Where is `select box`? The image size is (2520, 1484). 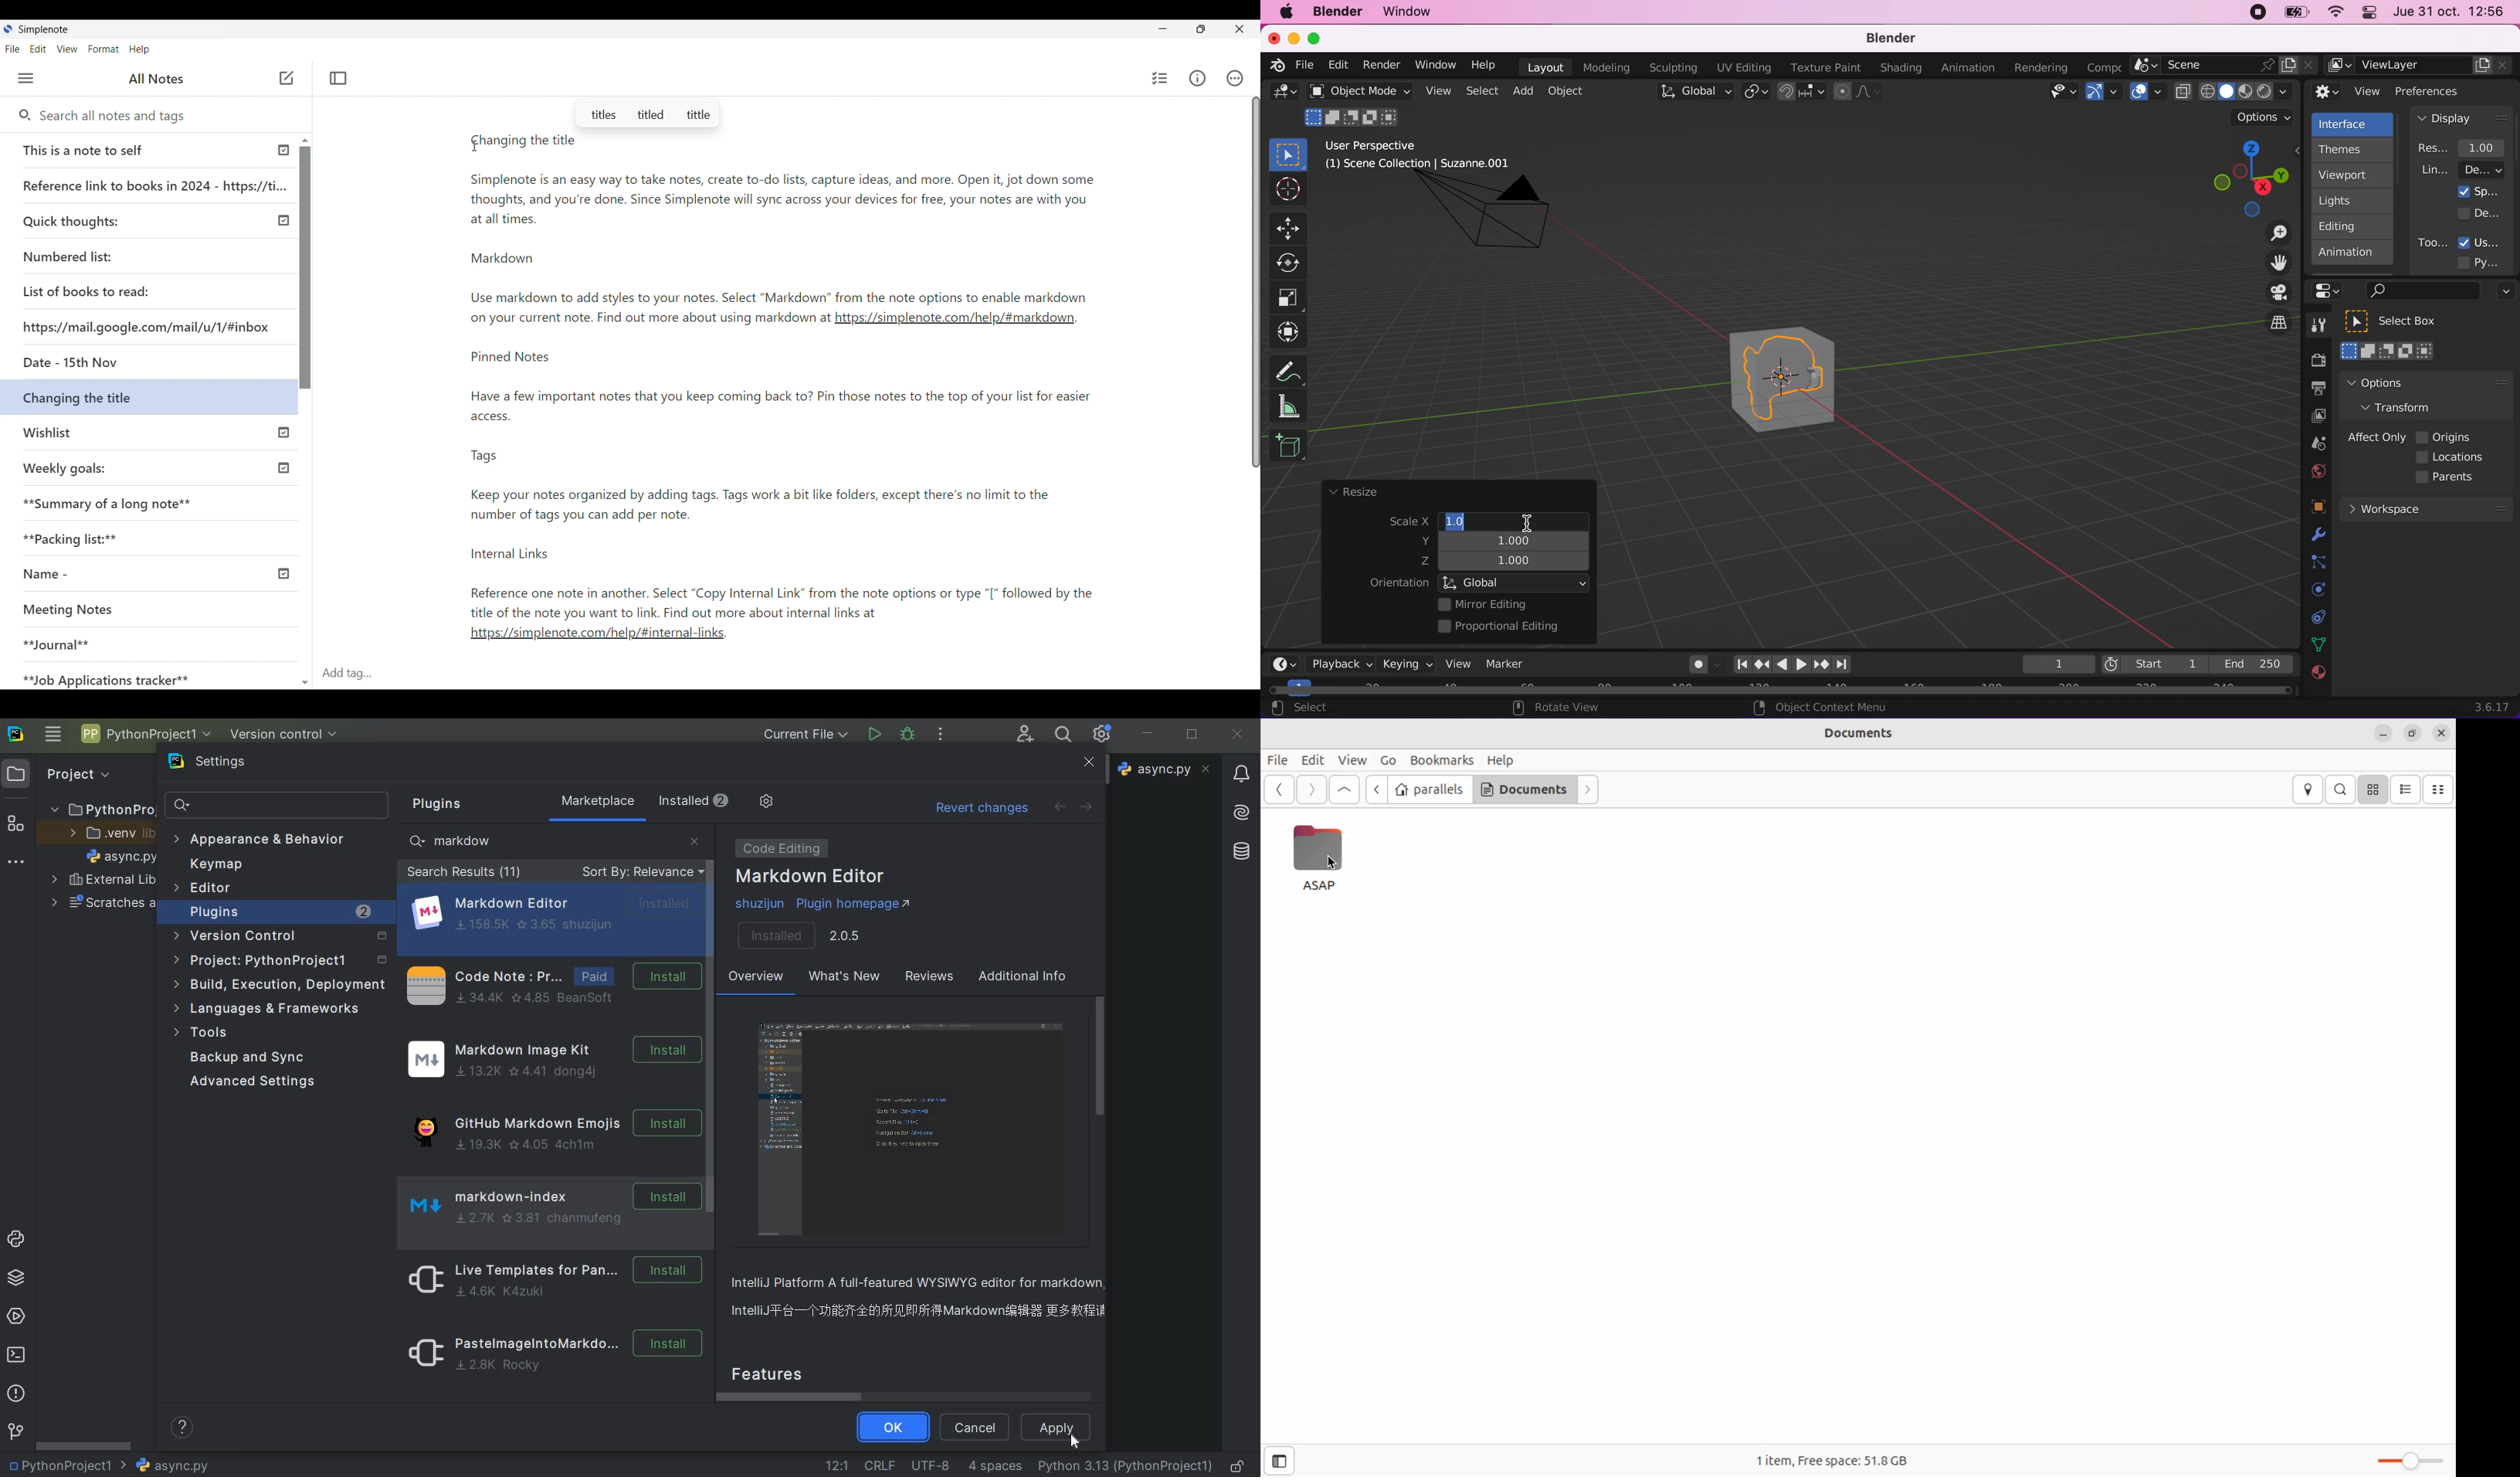
select box is located at coordinates (2404, 321).